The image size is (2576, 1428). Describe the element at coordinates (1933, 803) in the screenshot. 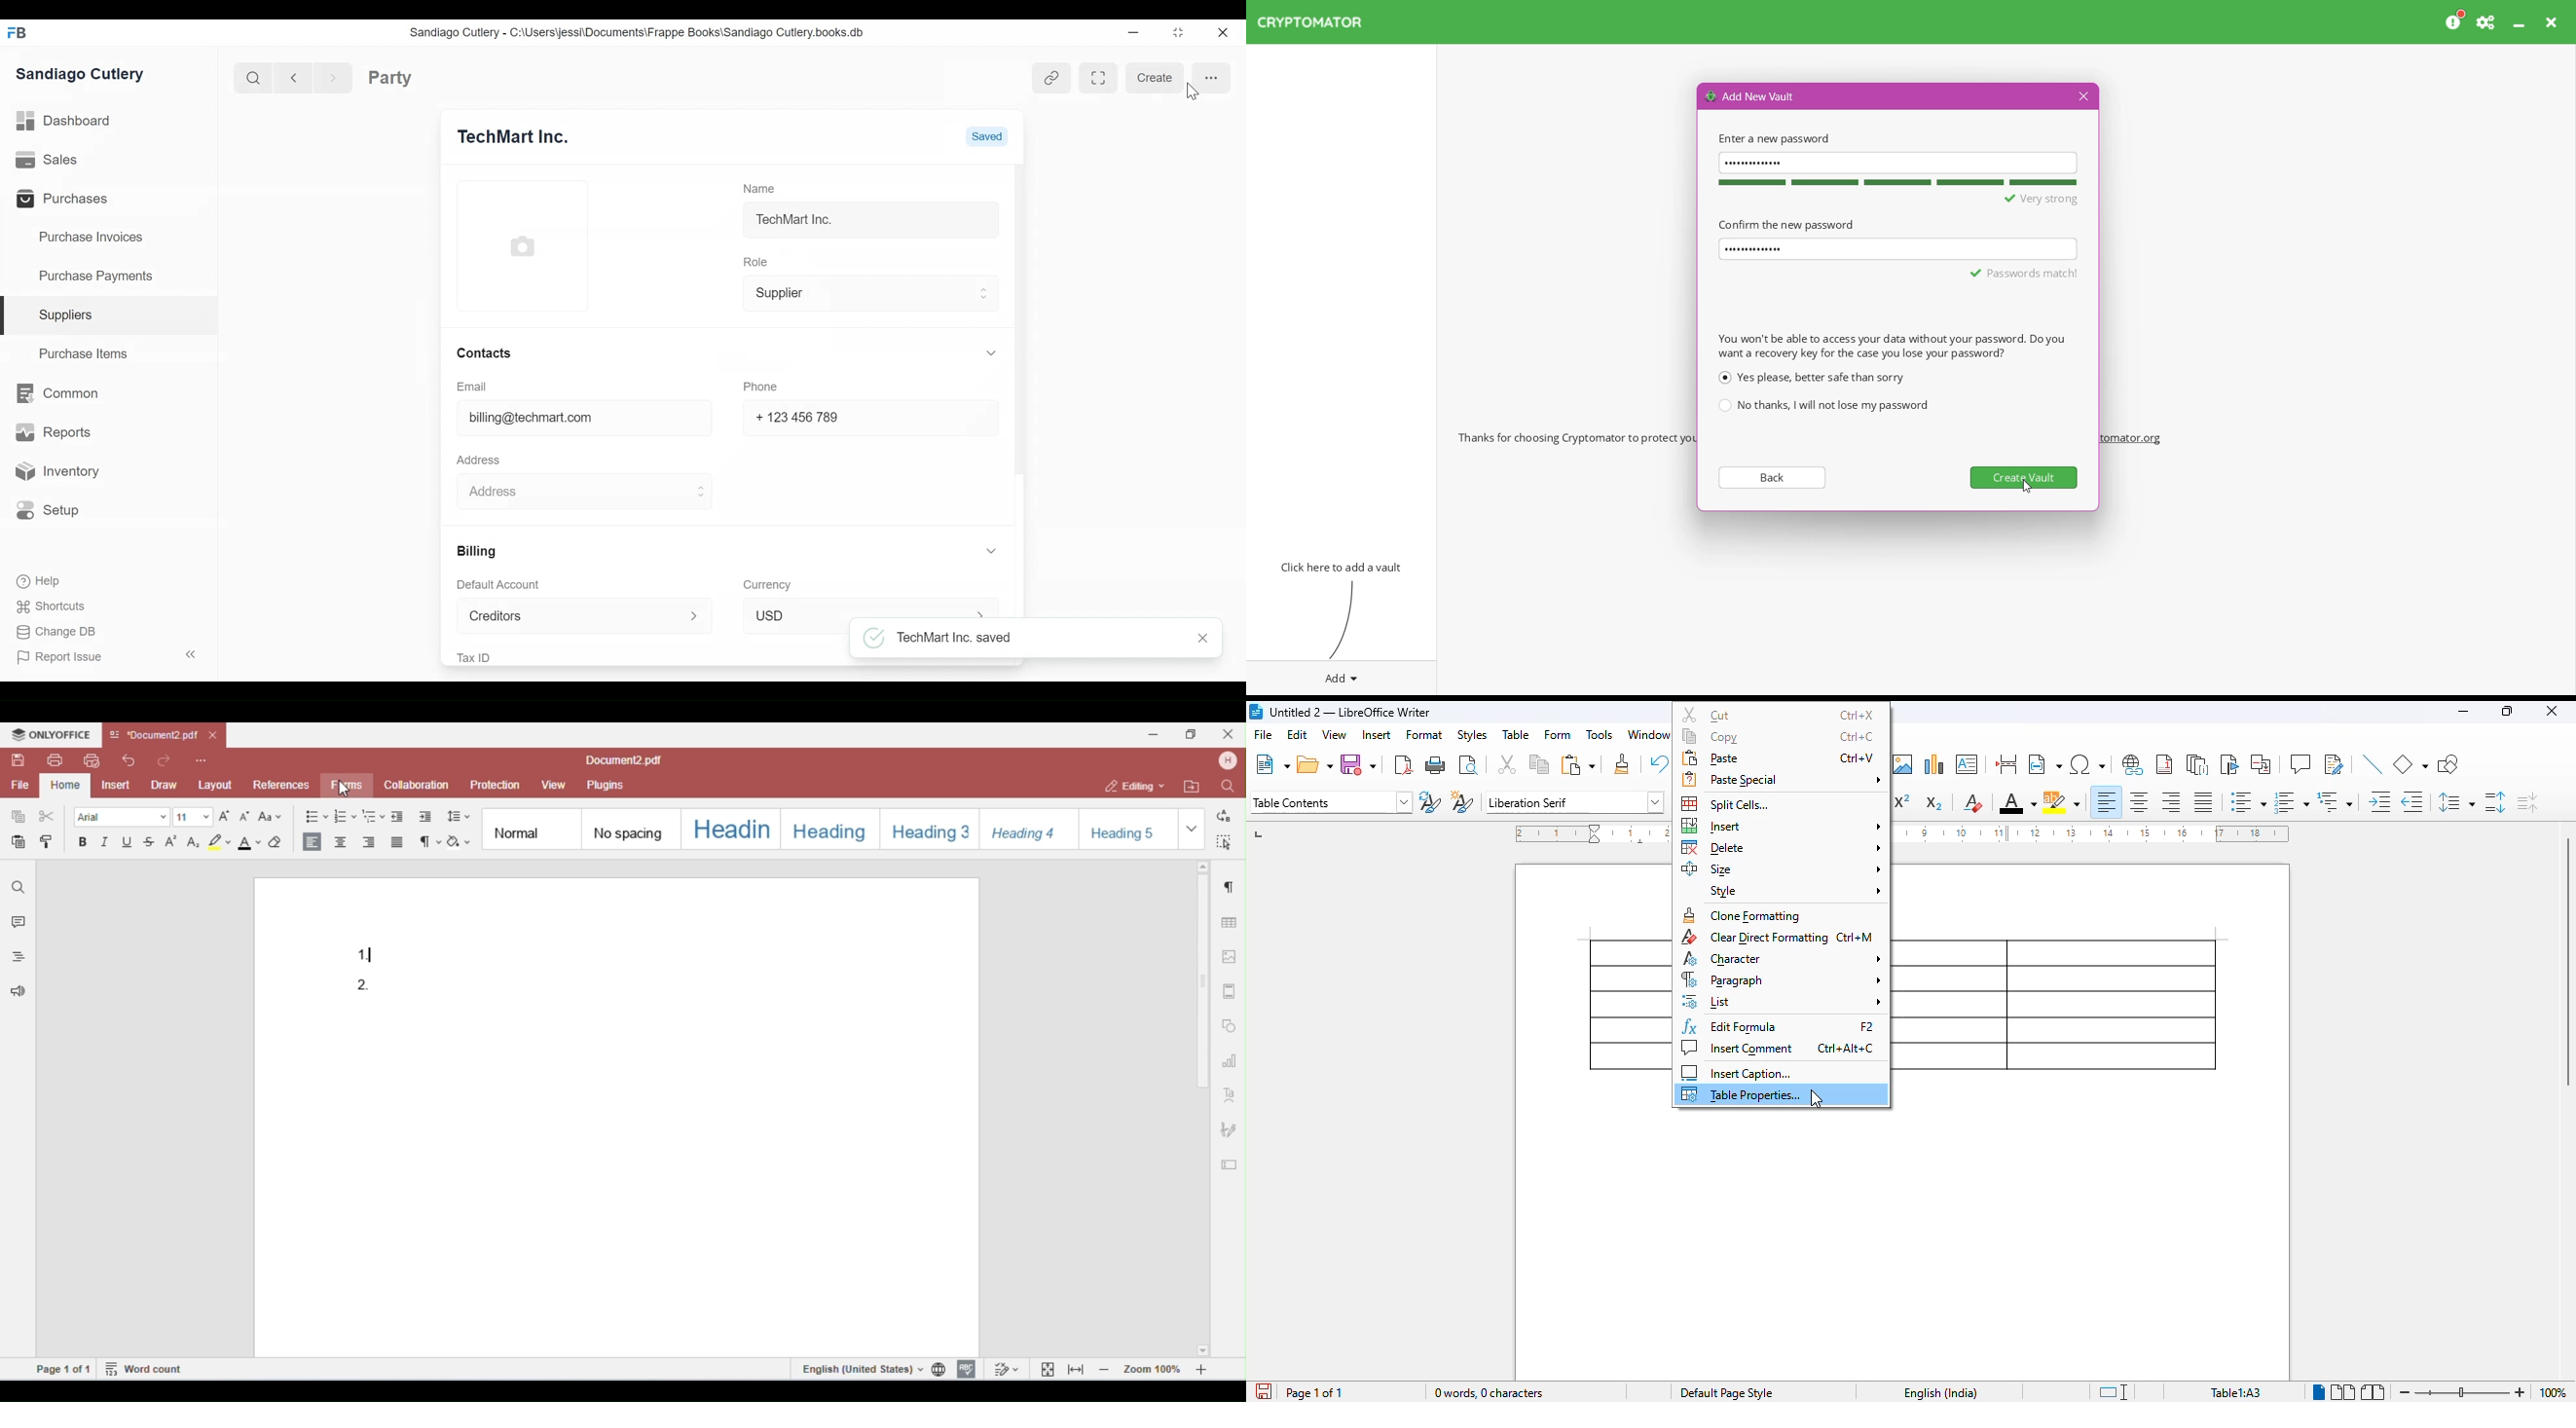

I see `subscript` at that location.